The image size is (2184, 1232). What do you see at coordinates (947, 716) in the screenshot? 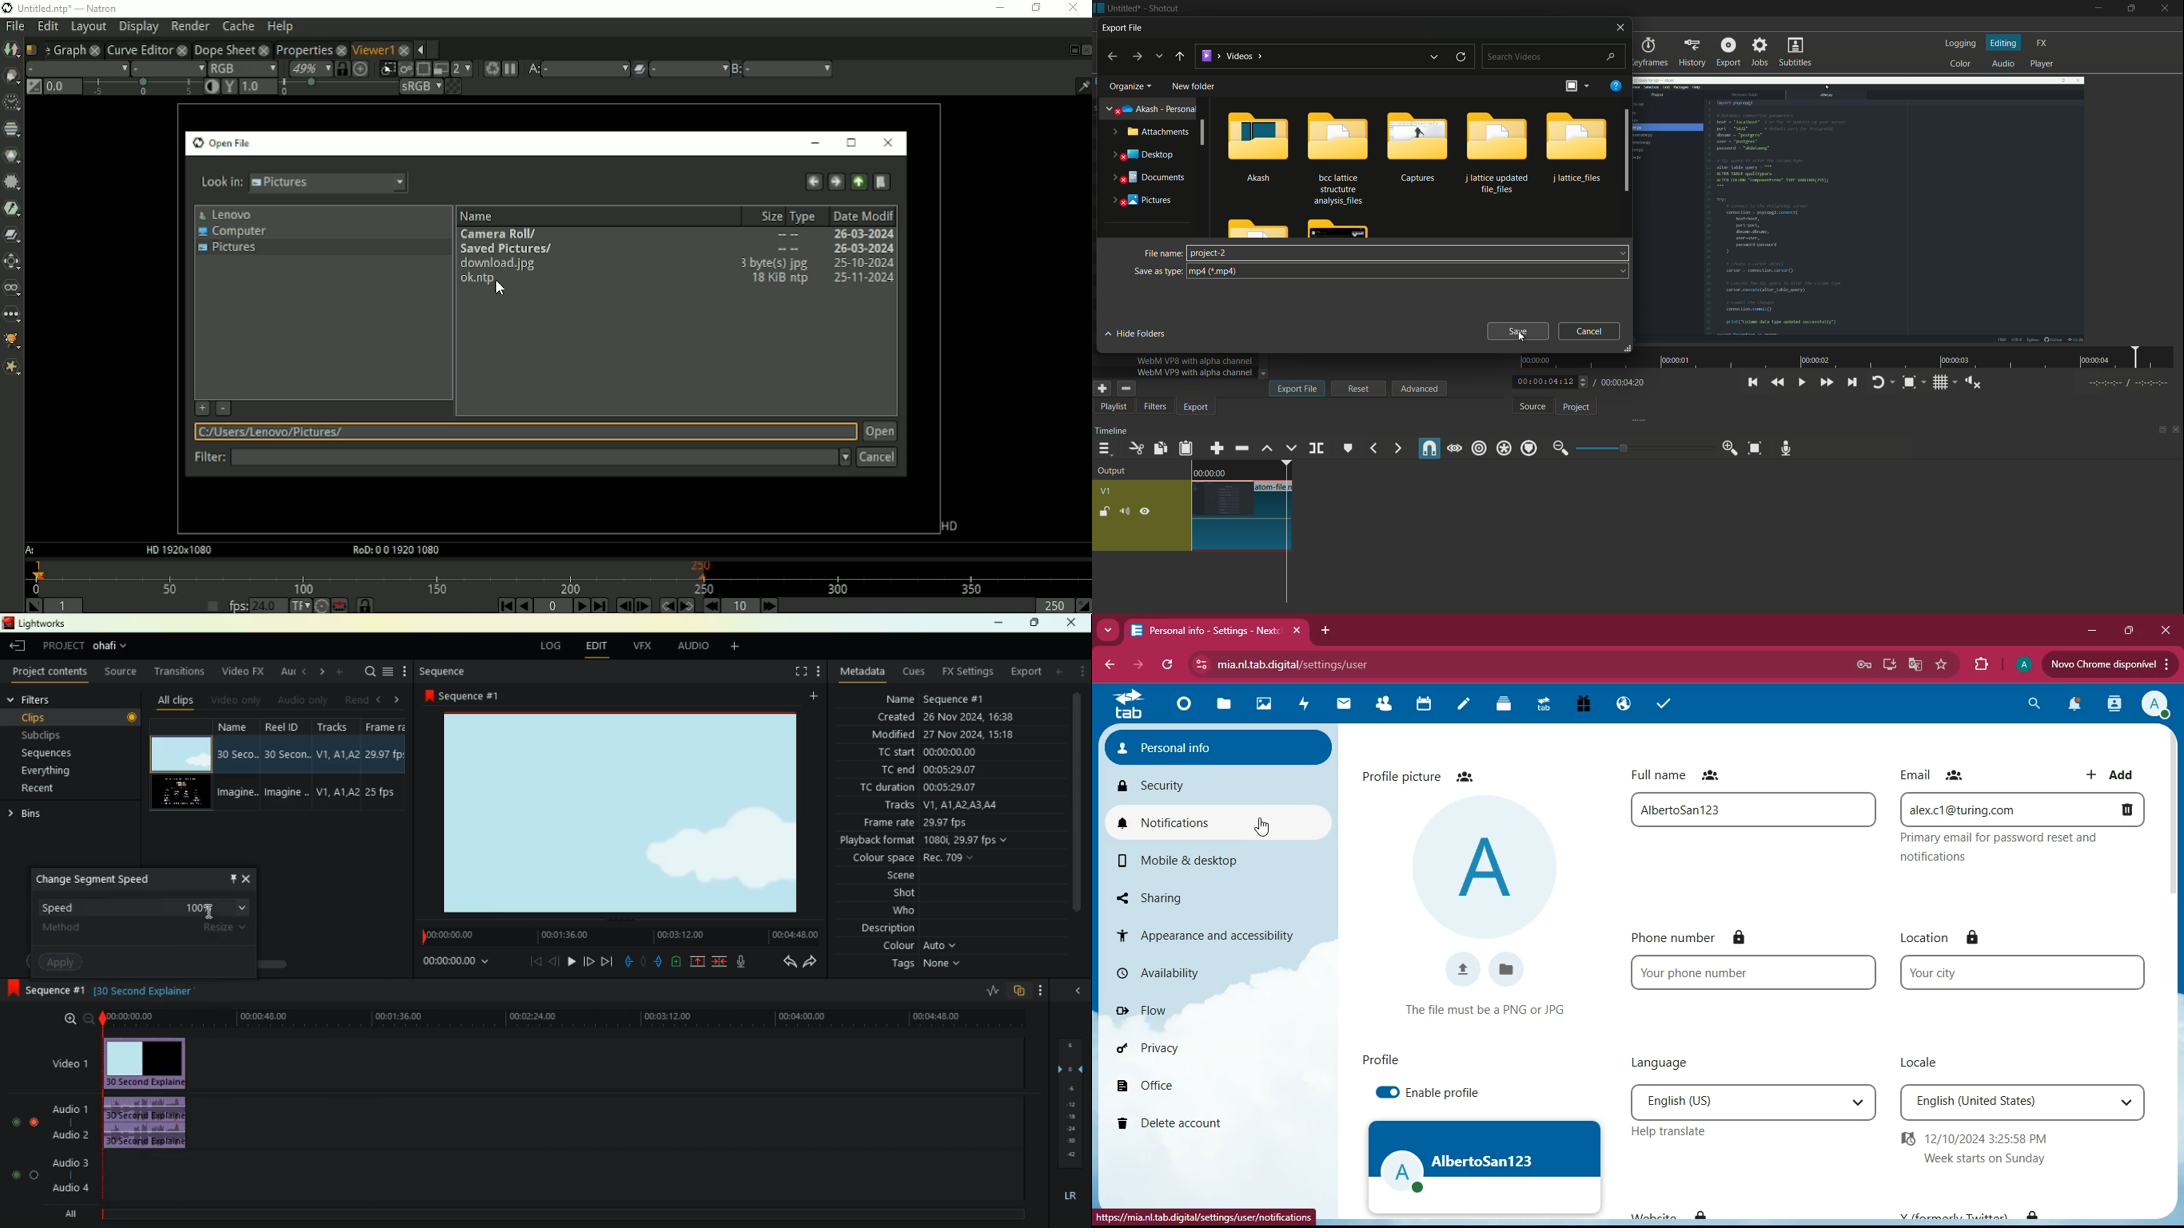
I see `created` at bounding box center [947, 716].